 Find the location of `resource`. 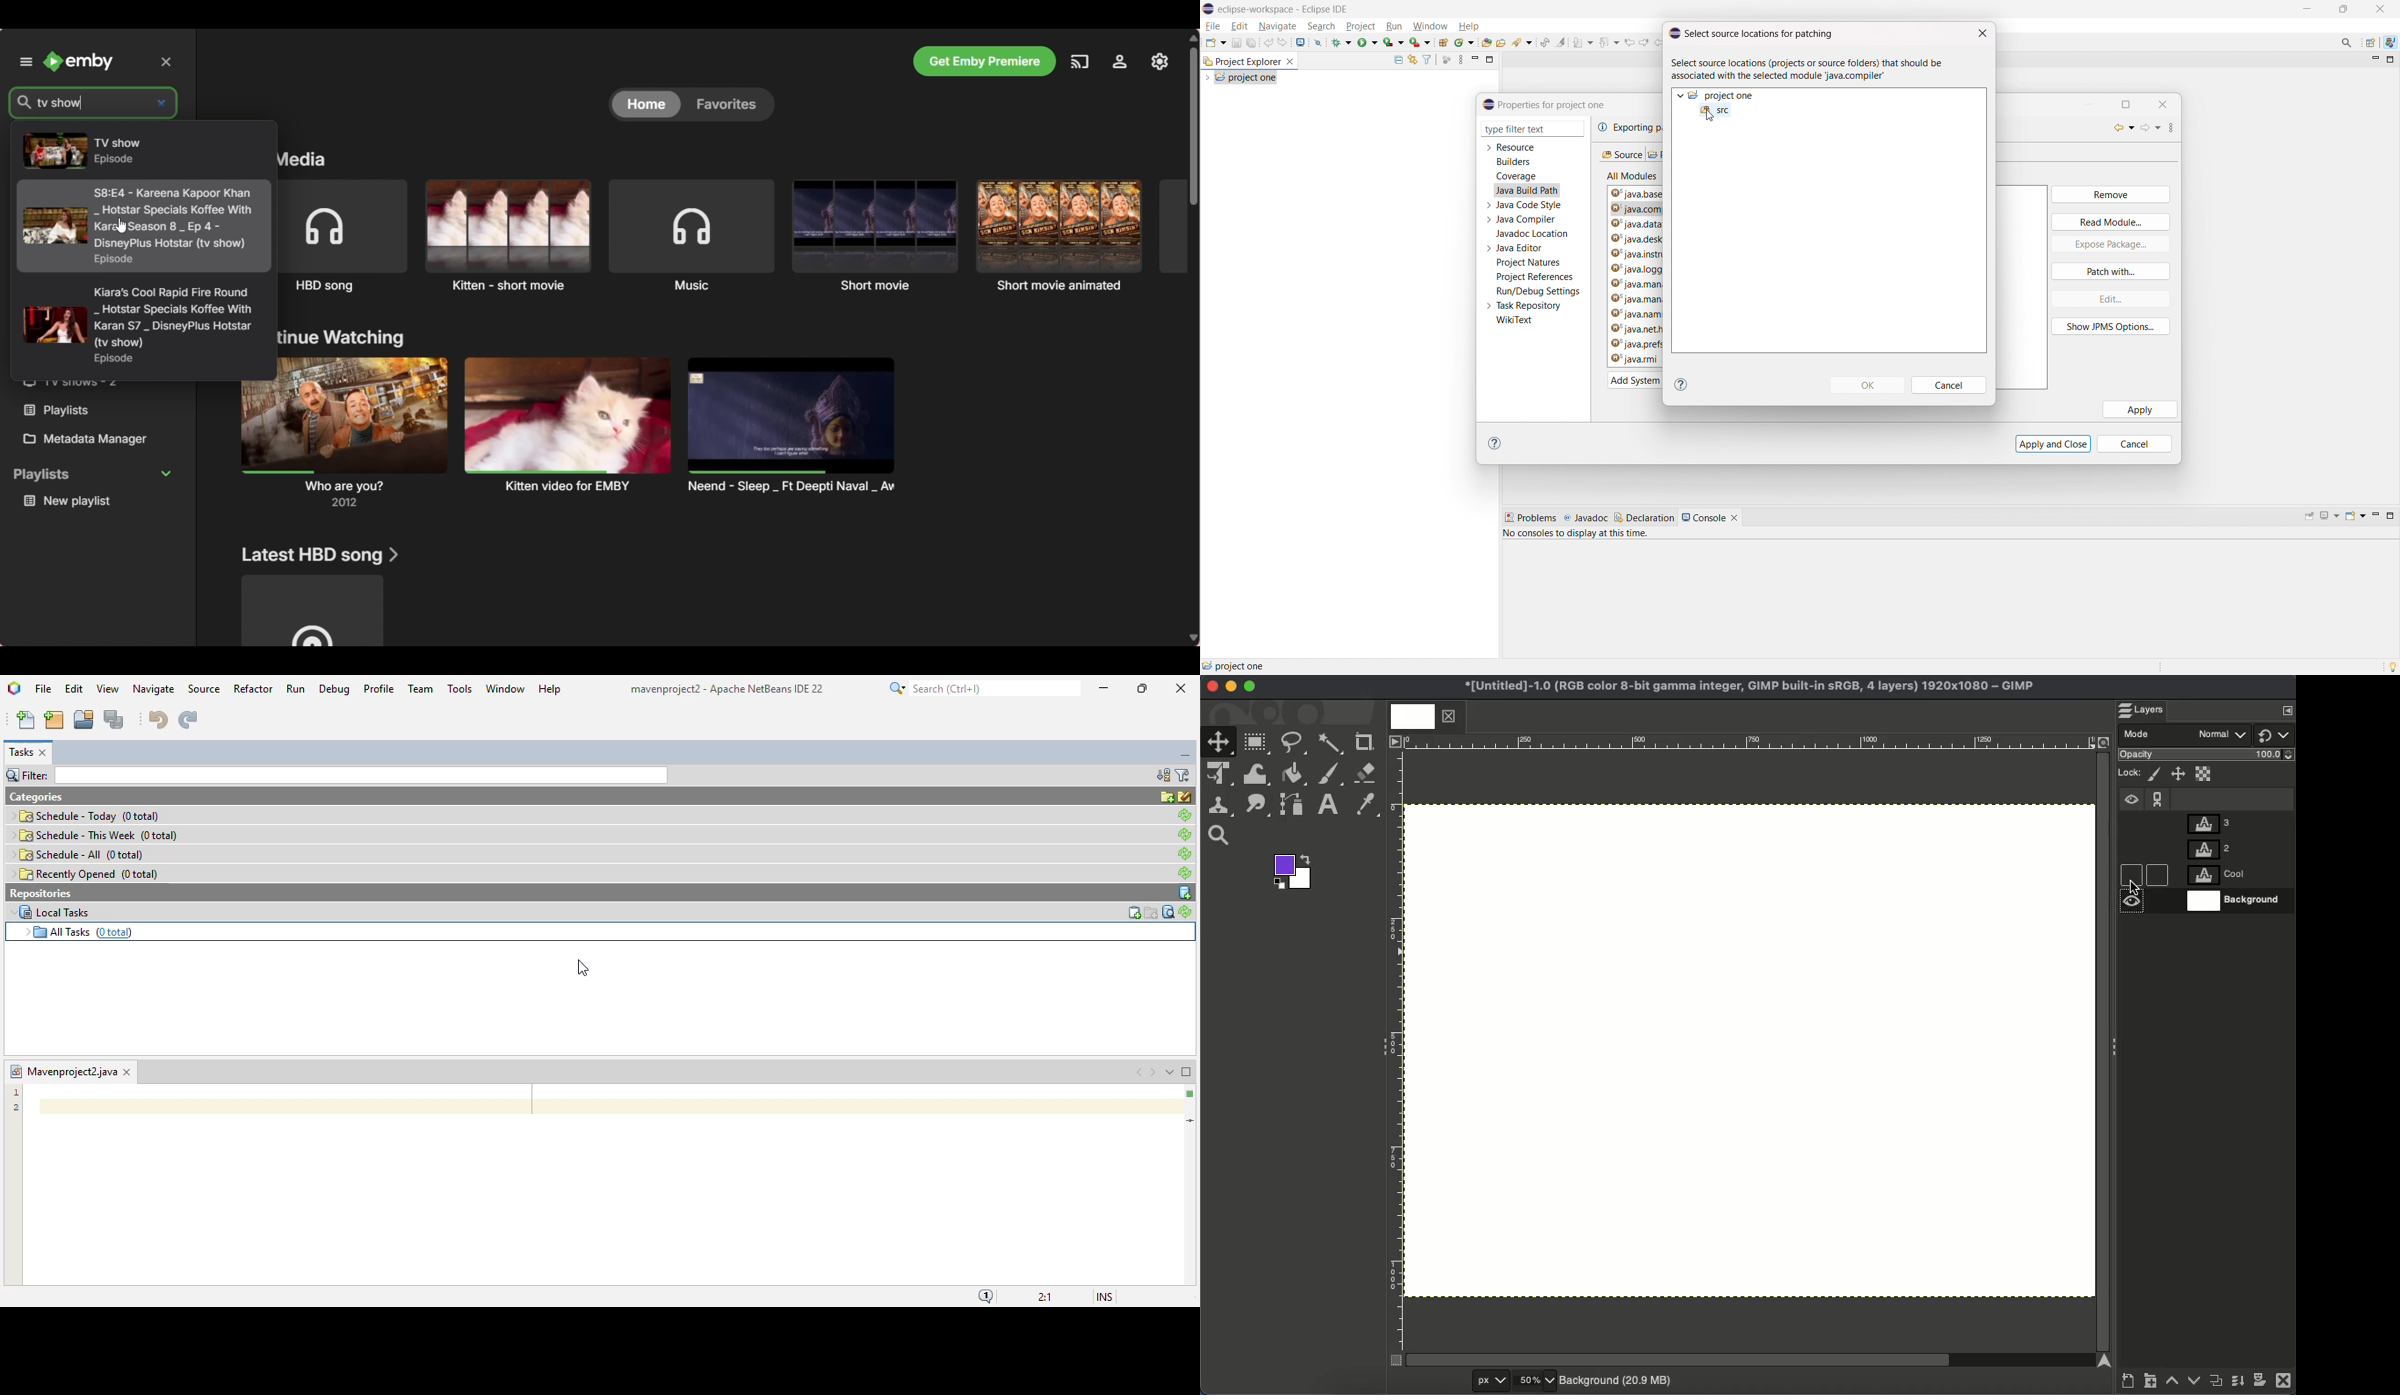

resource is located at coordinates (1516, 147).